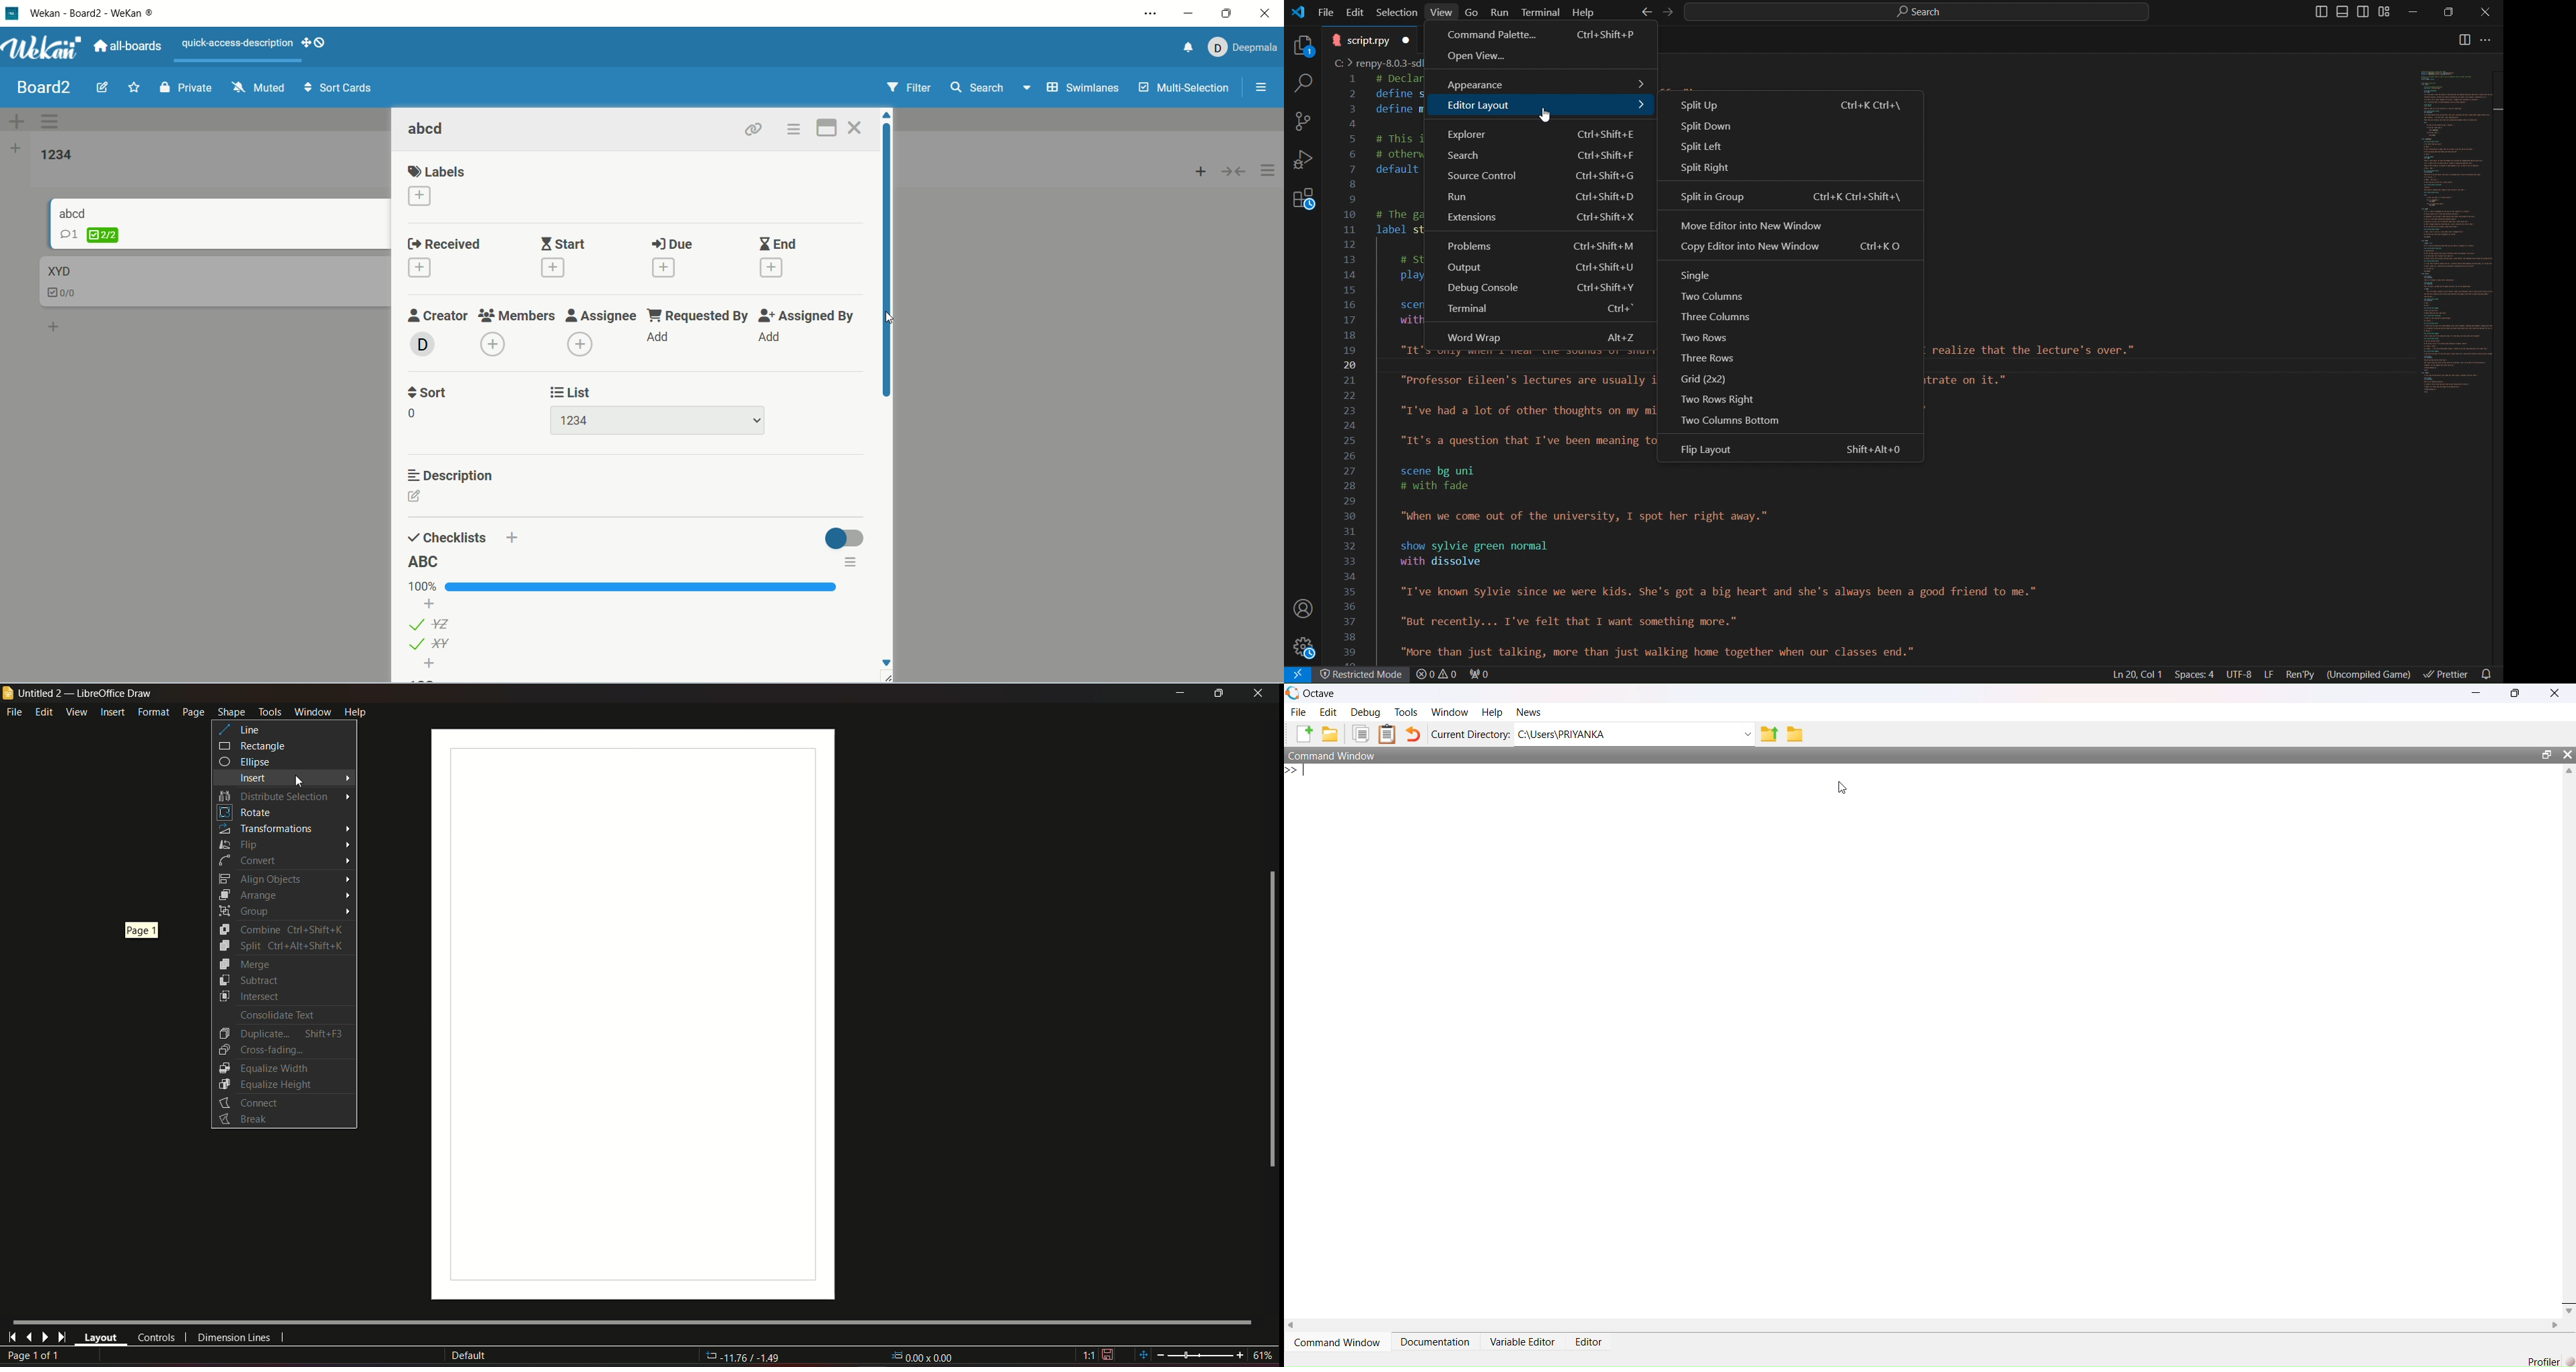 The image size is (2576, 1372). What do you see at coordinates (152, 712) in the screenshot?
I see `format` at bounding box center [152, 712].